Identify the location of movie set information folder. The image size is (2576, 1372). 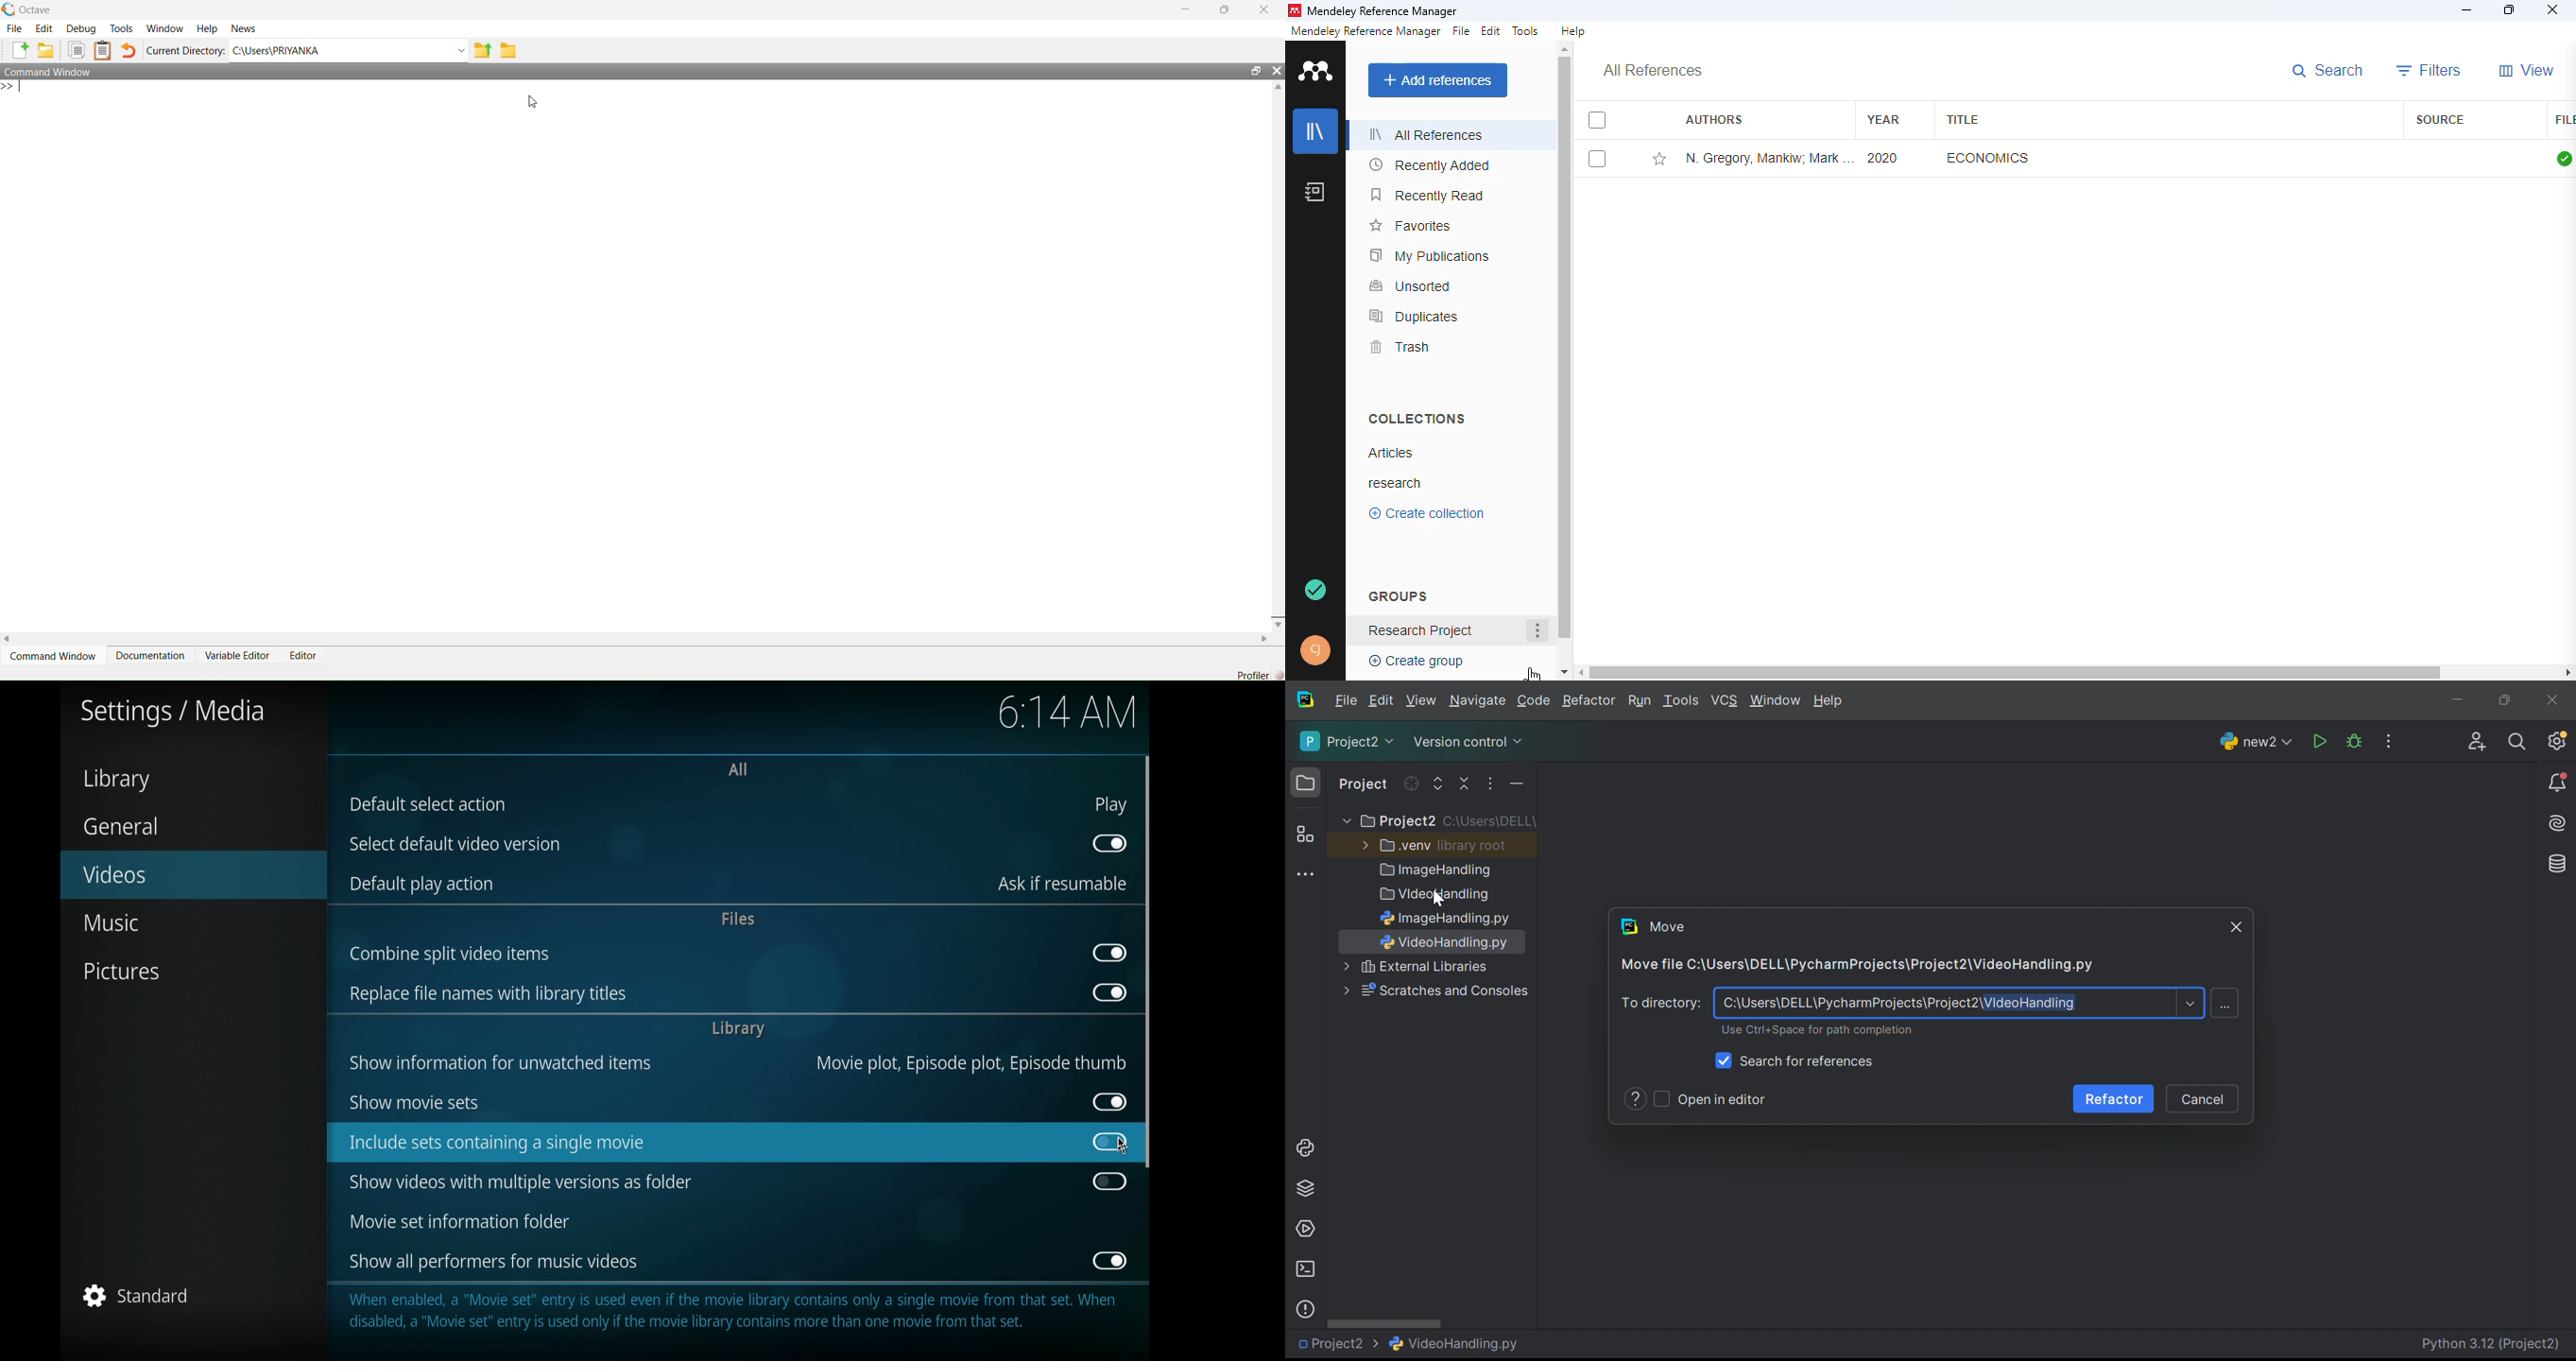
(459, 1222).